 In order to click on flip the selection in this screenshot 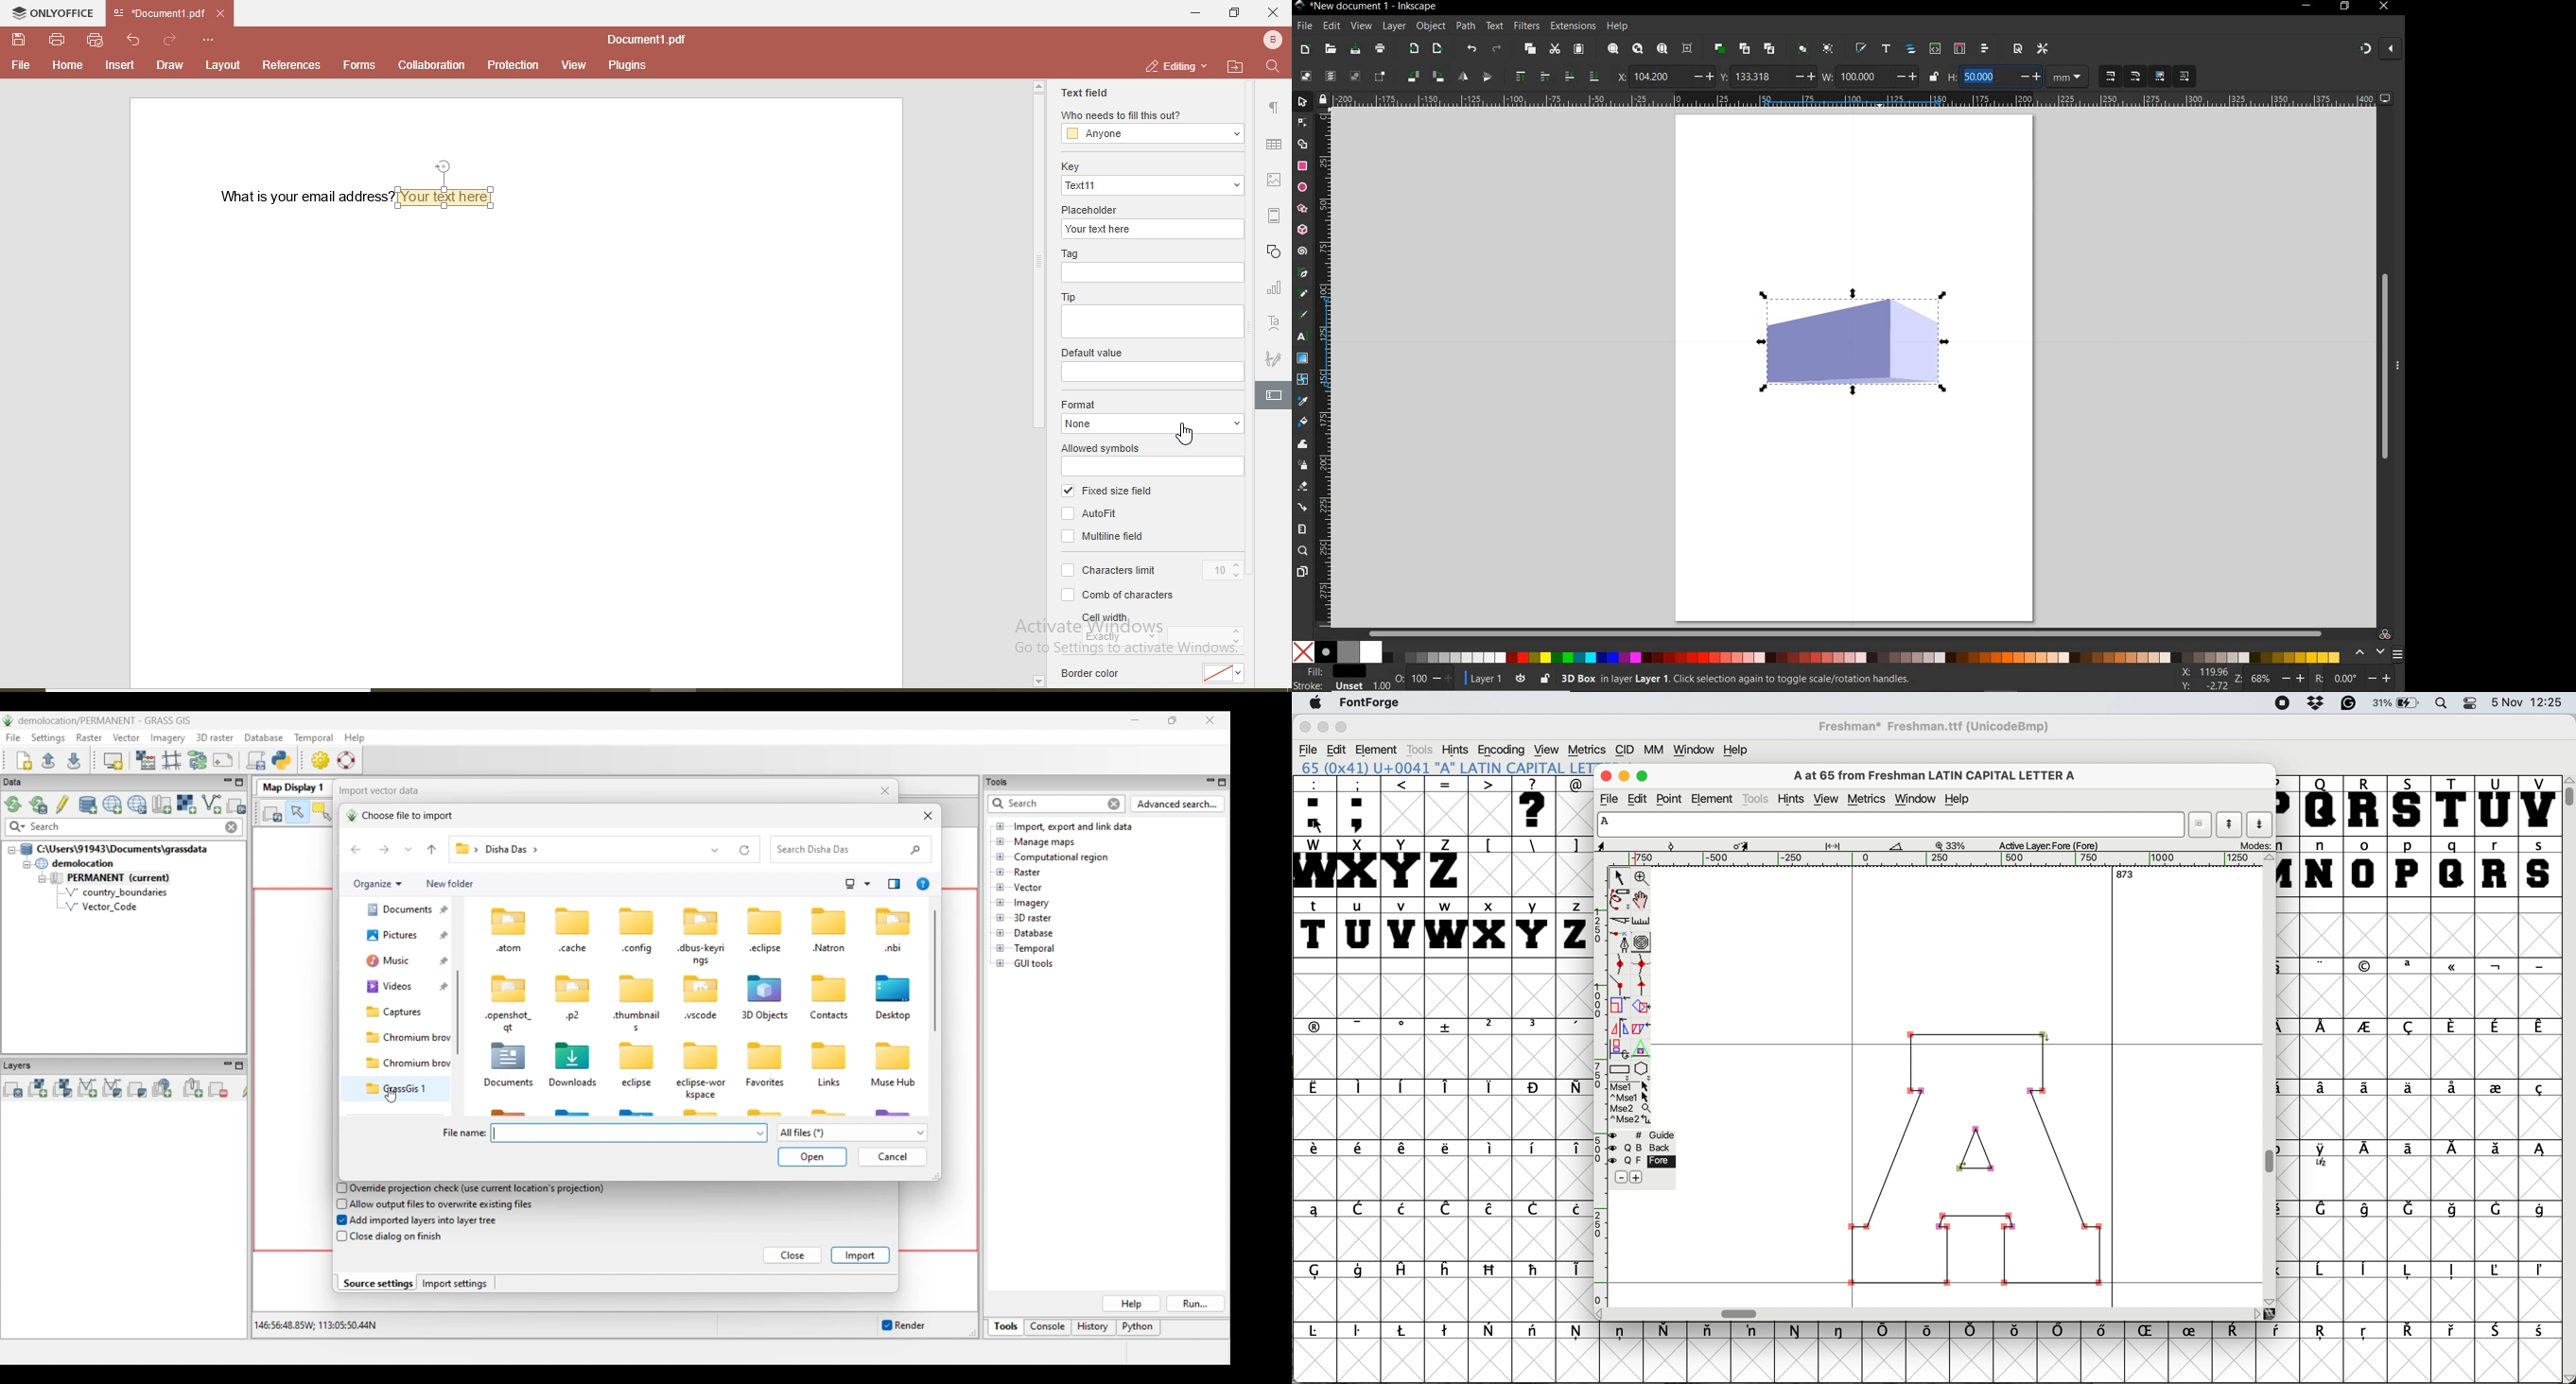, I will do `click(1620, 1029)`.